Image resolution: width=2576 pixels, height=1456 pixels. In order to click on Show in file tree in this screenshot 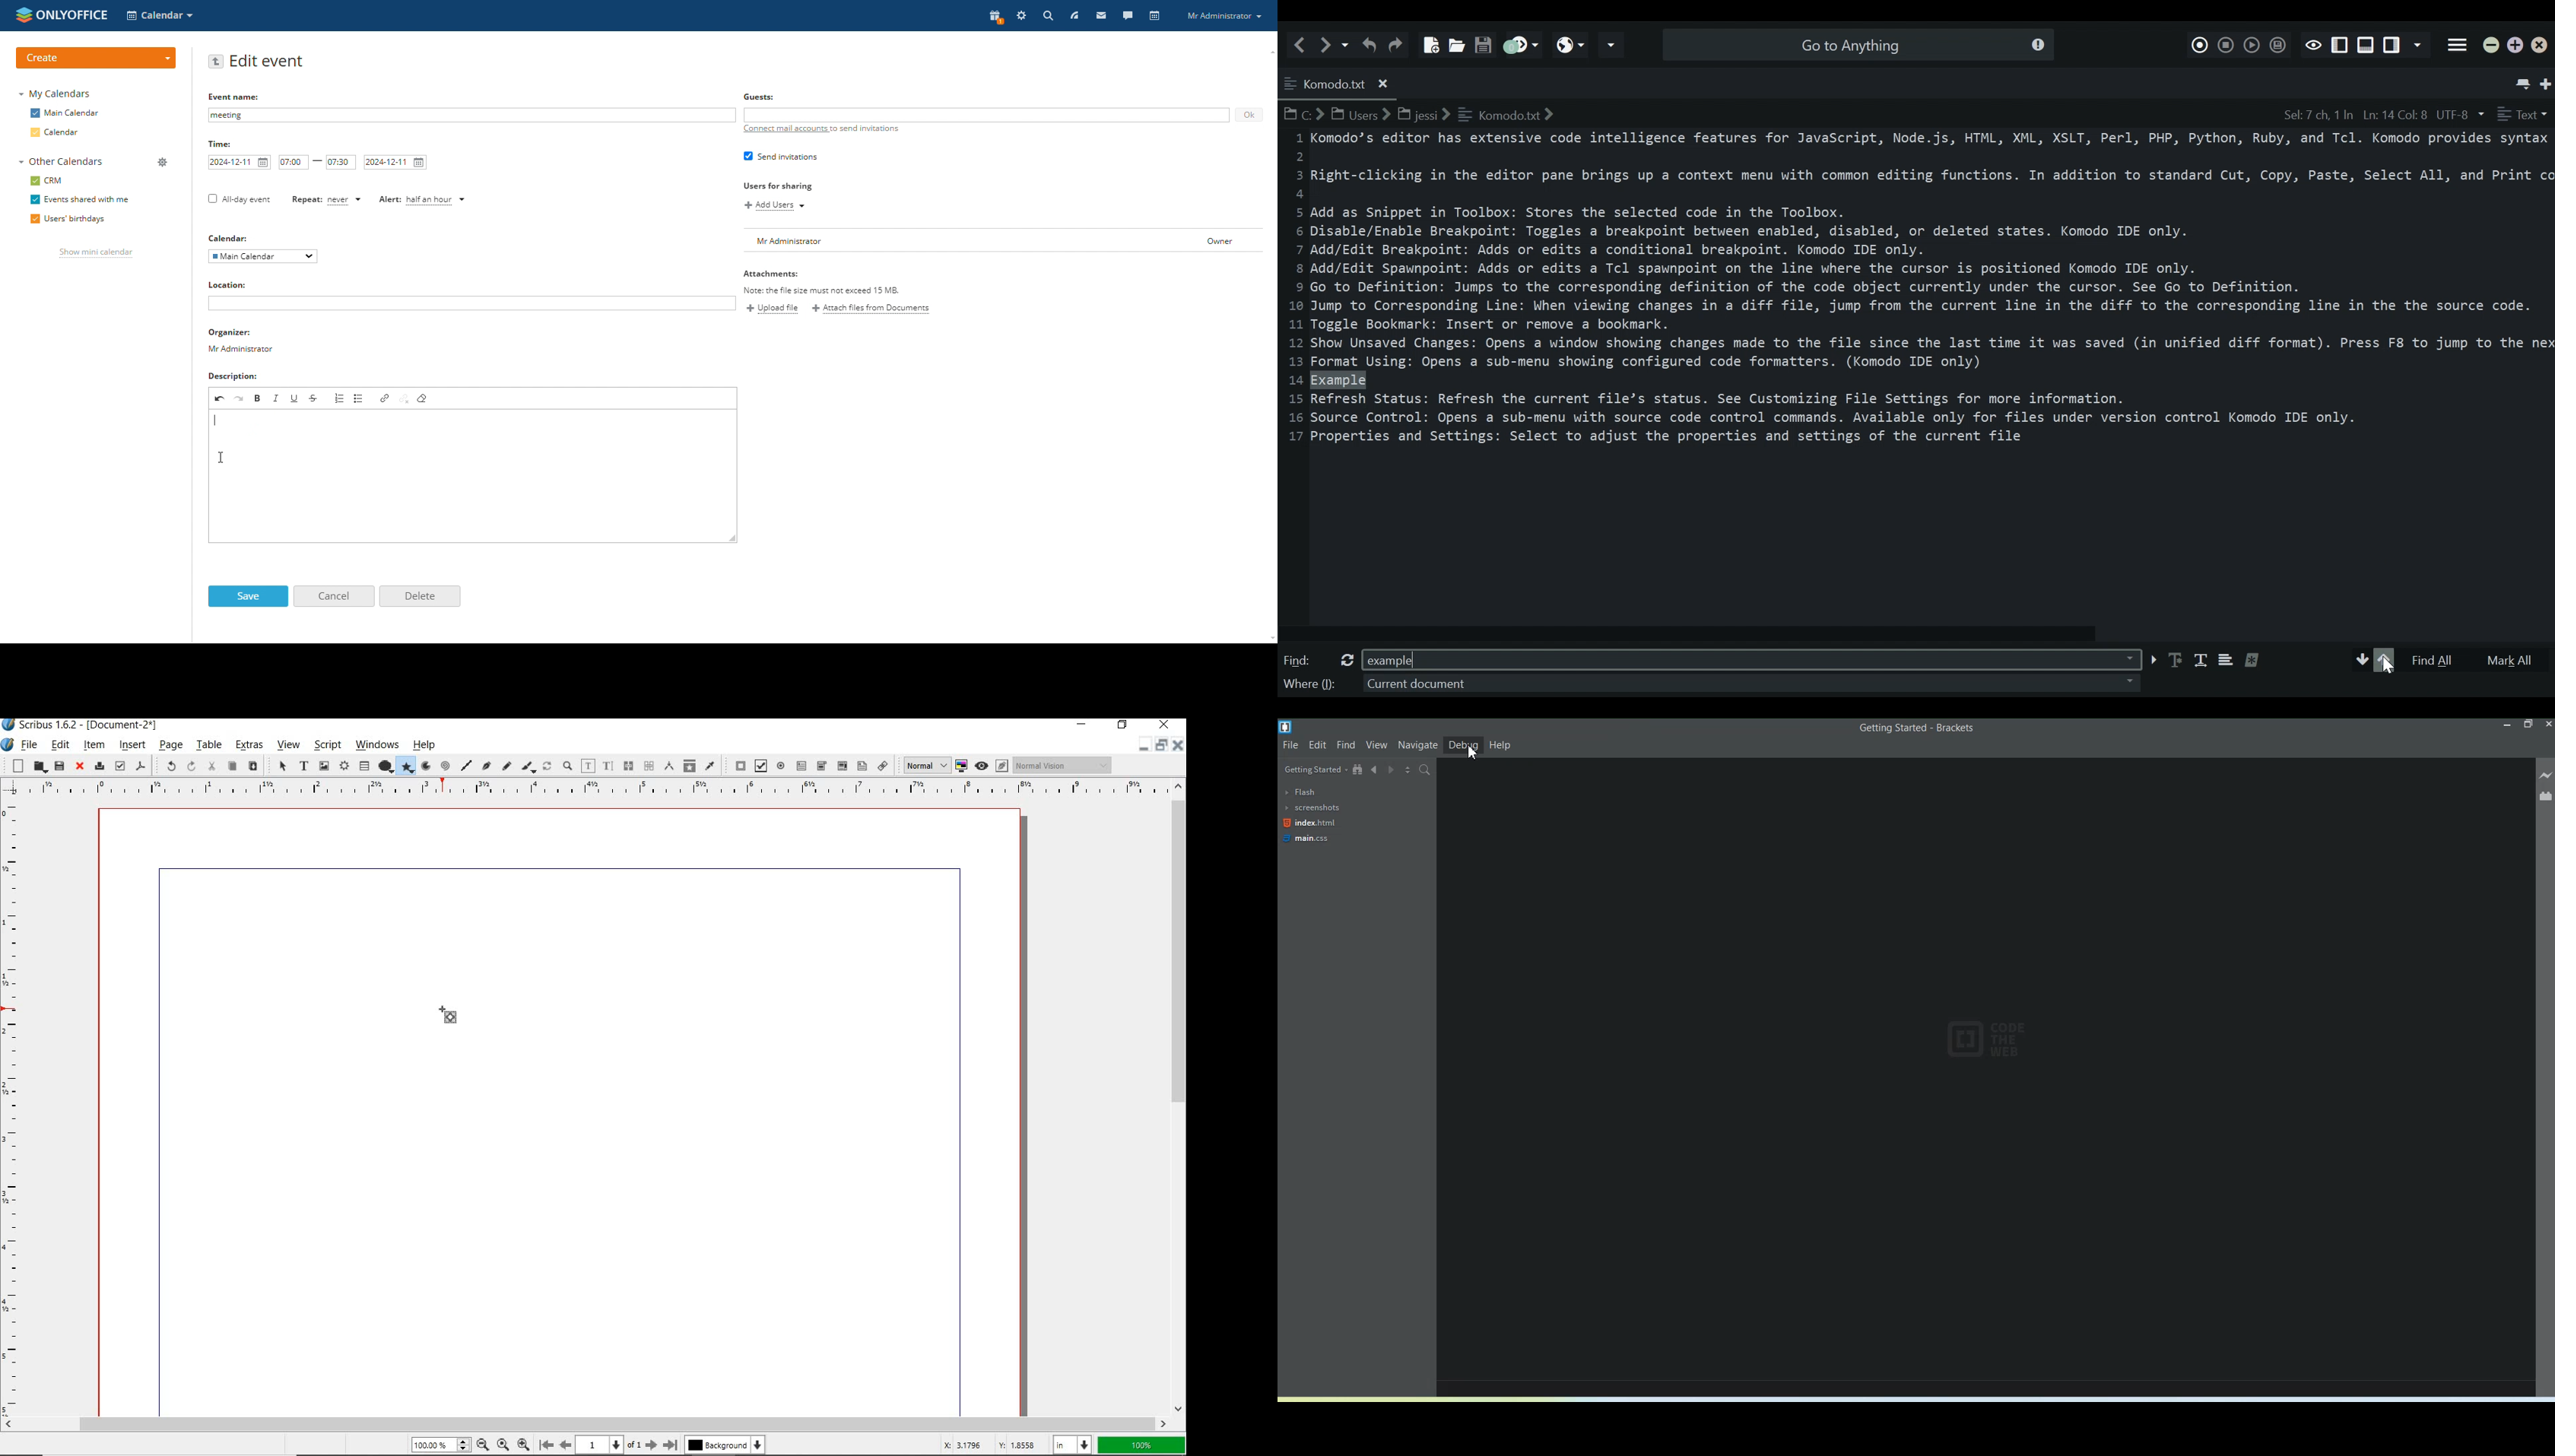, I will do `click(1359, 770)`.